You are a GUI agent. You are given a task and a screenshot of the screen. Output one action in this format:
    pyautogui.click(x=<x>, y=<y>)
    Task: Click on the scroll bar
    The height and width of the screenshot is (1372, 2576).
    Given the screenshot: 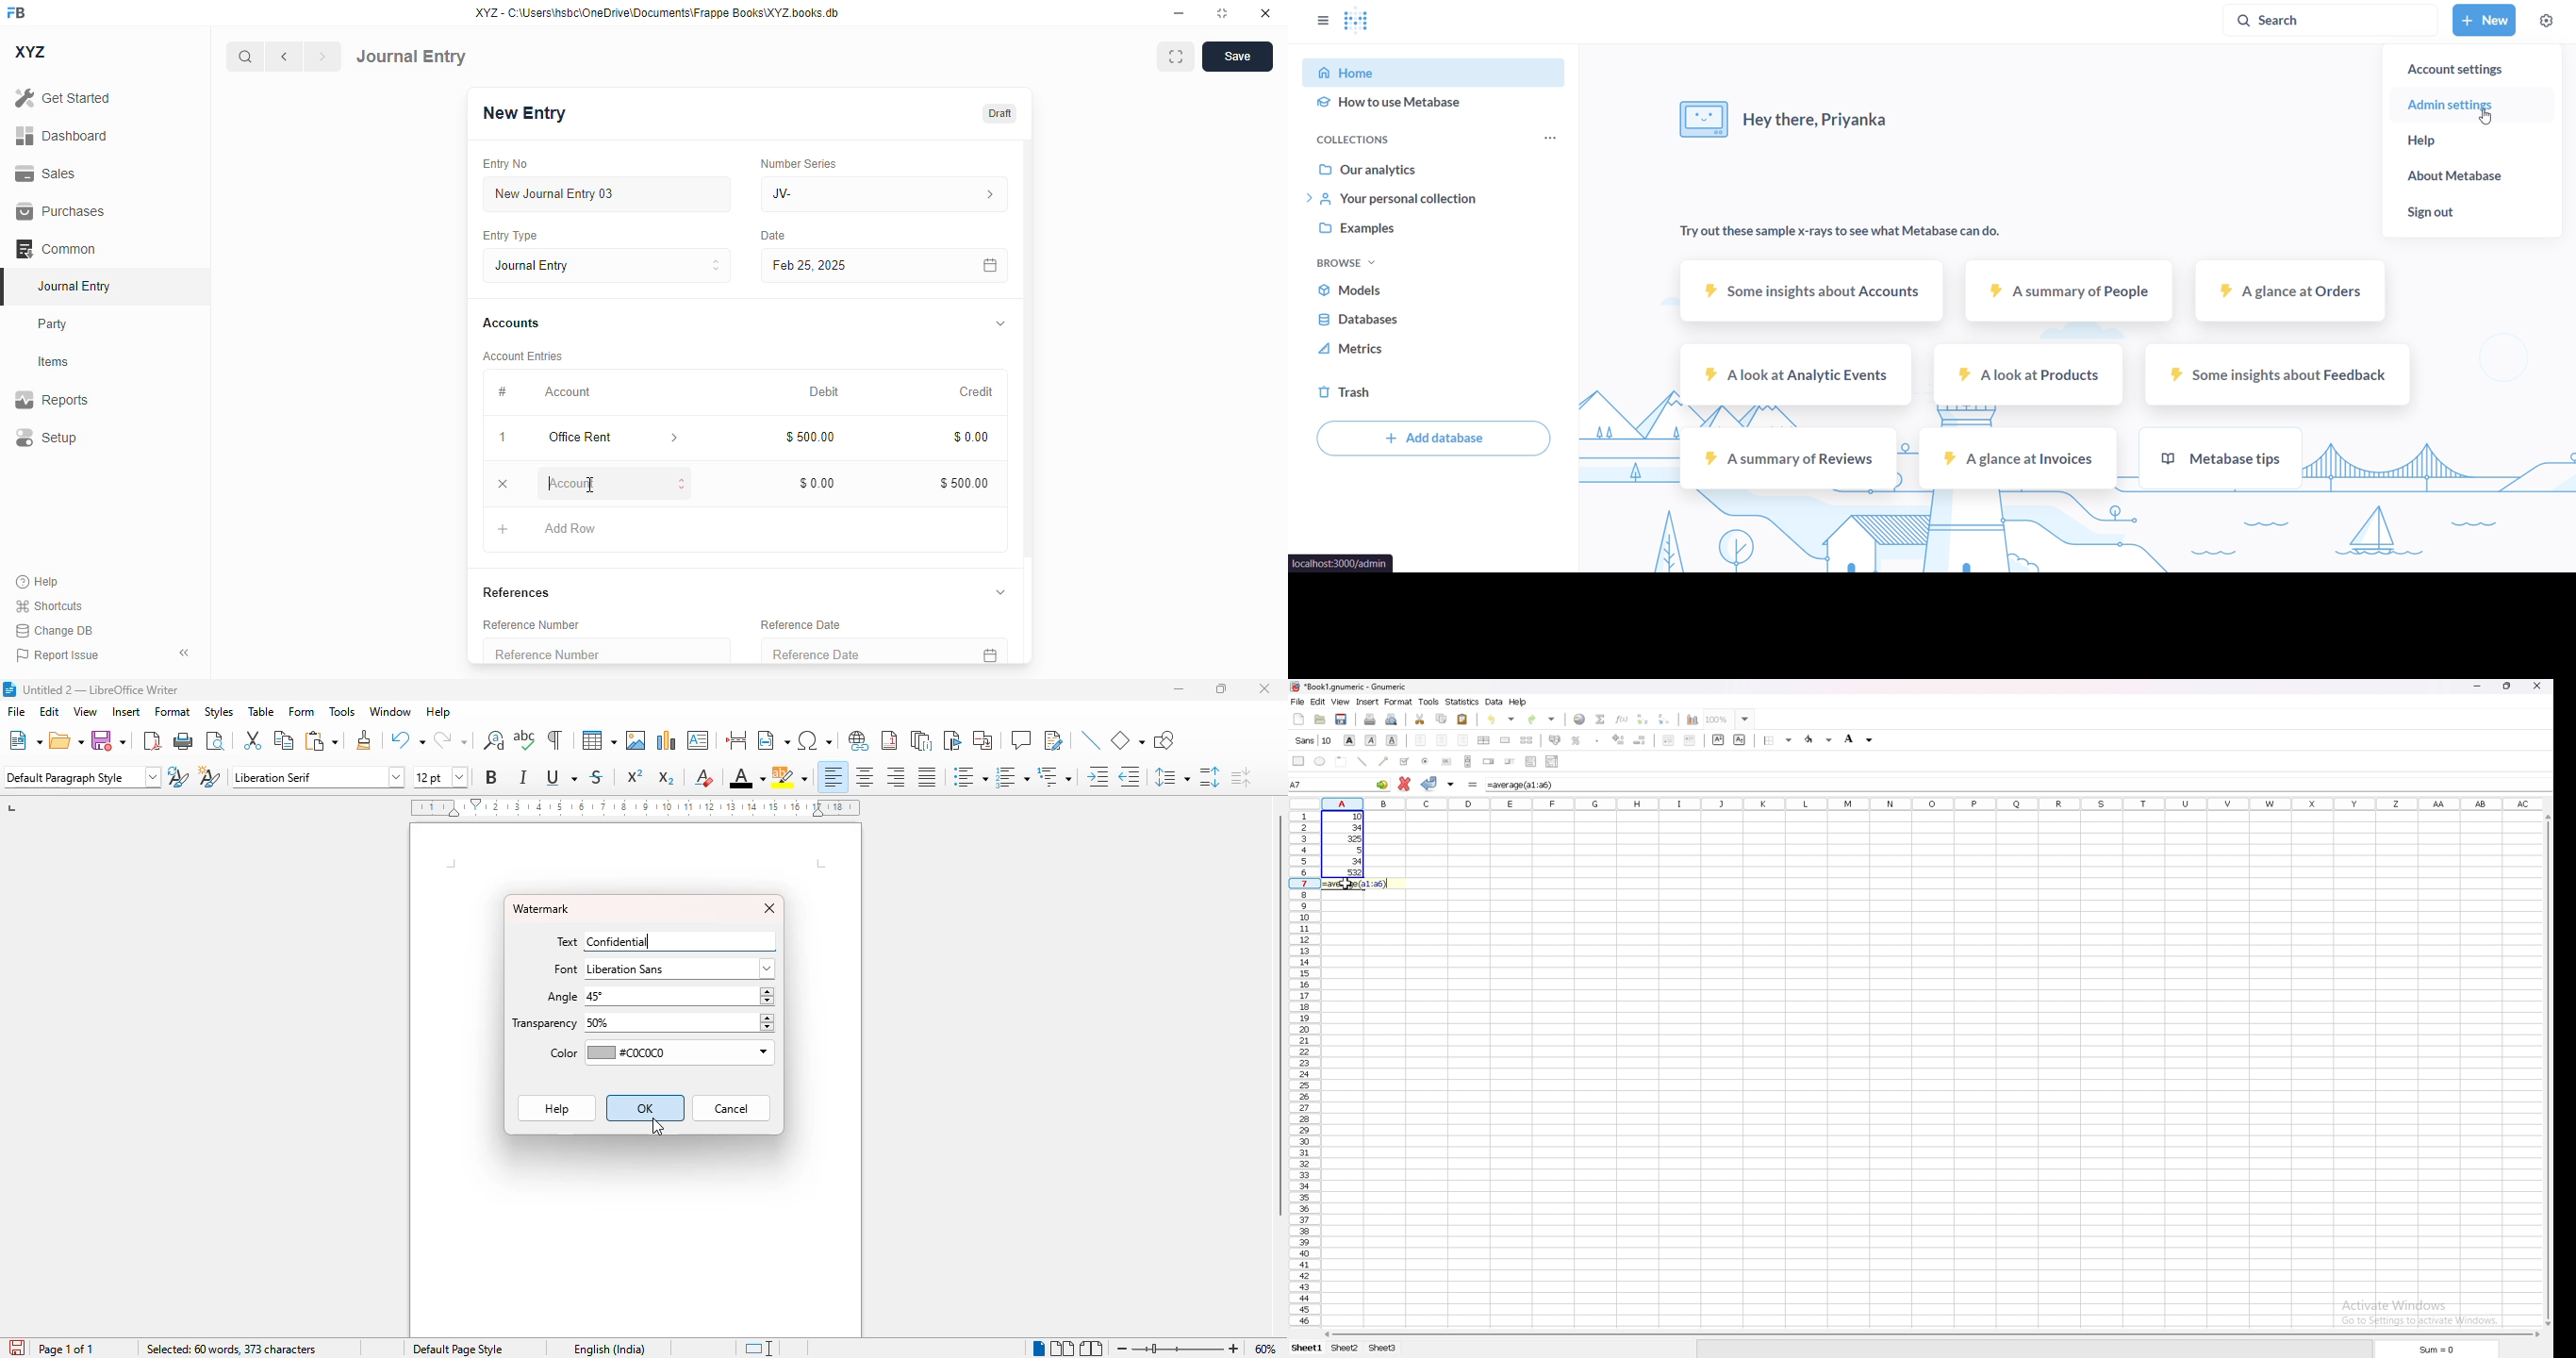 What is the action you would take?
    pyautogui.click(x=1029, y=400)
    